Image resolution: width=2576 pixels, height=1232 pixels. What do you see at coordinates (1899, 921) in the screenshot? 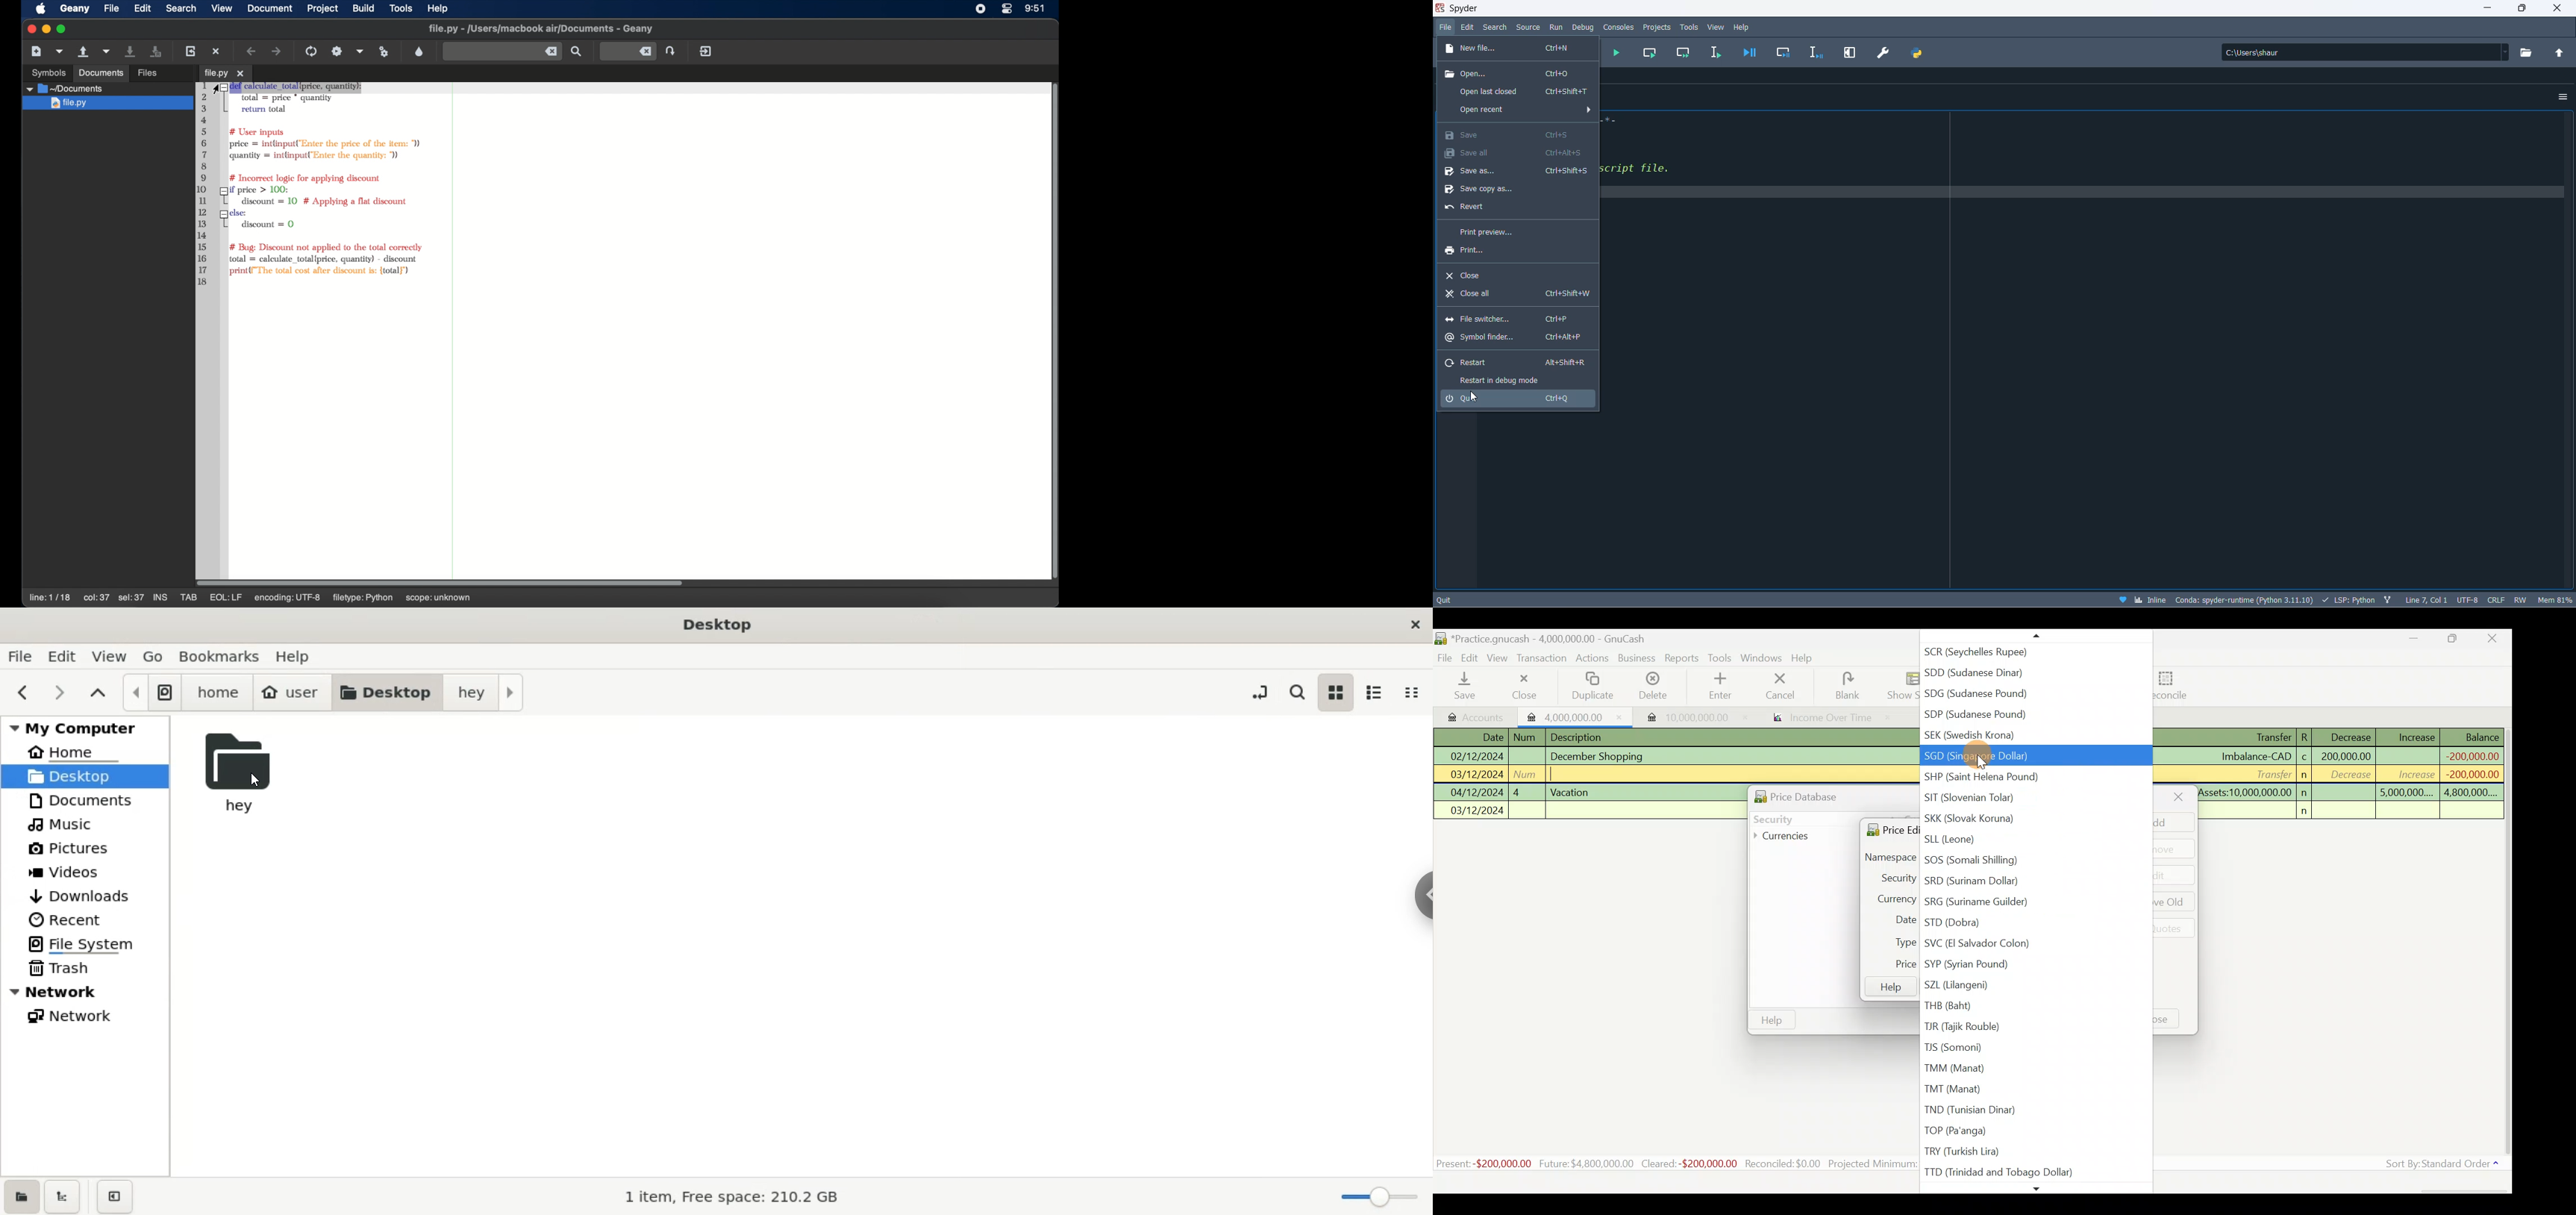
I see `Date` at bounding box center [1899, 921].